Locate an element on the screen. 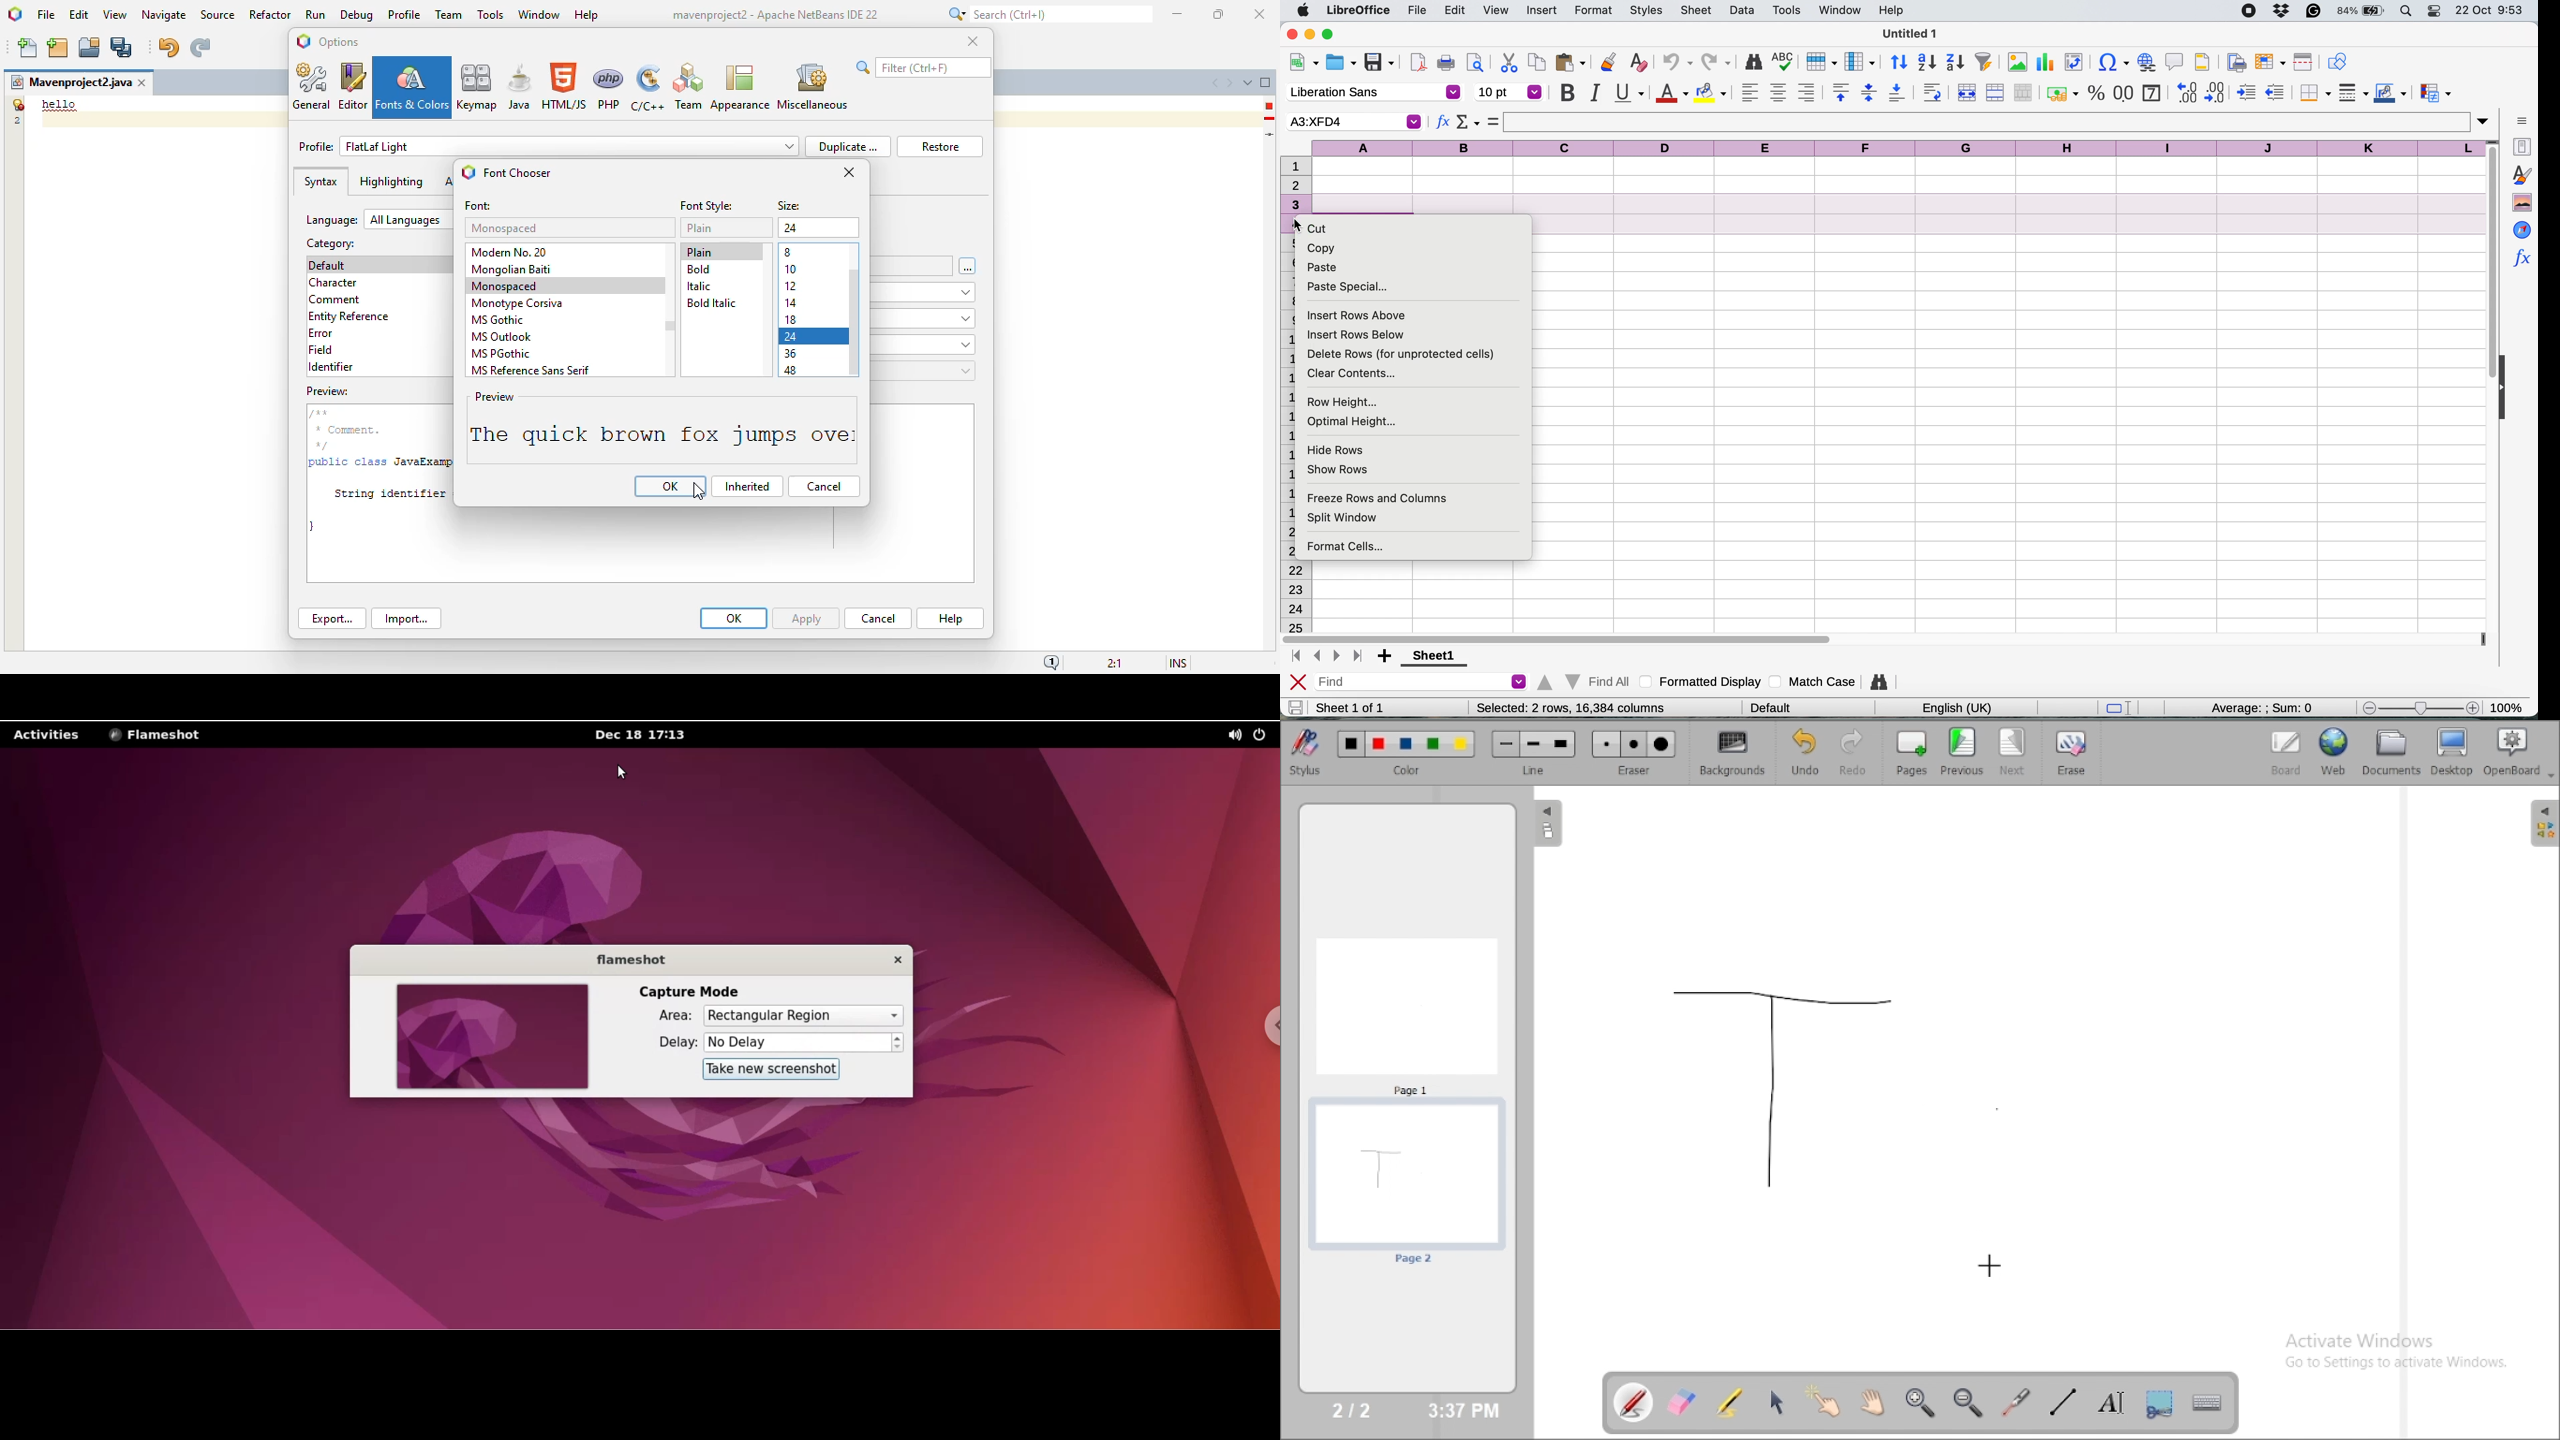 The width and height of the screenshot is (2576, 1456). standard selection is located at coordinates (2123, 709).